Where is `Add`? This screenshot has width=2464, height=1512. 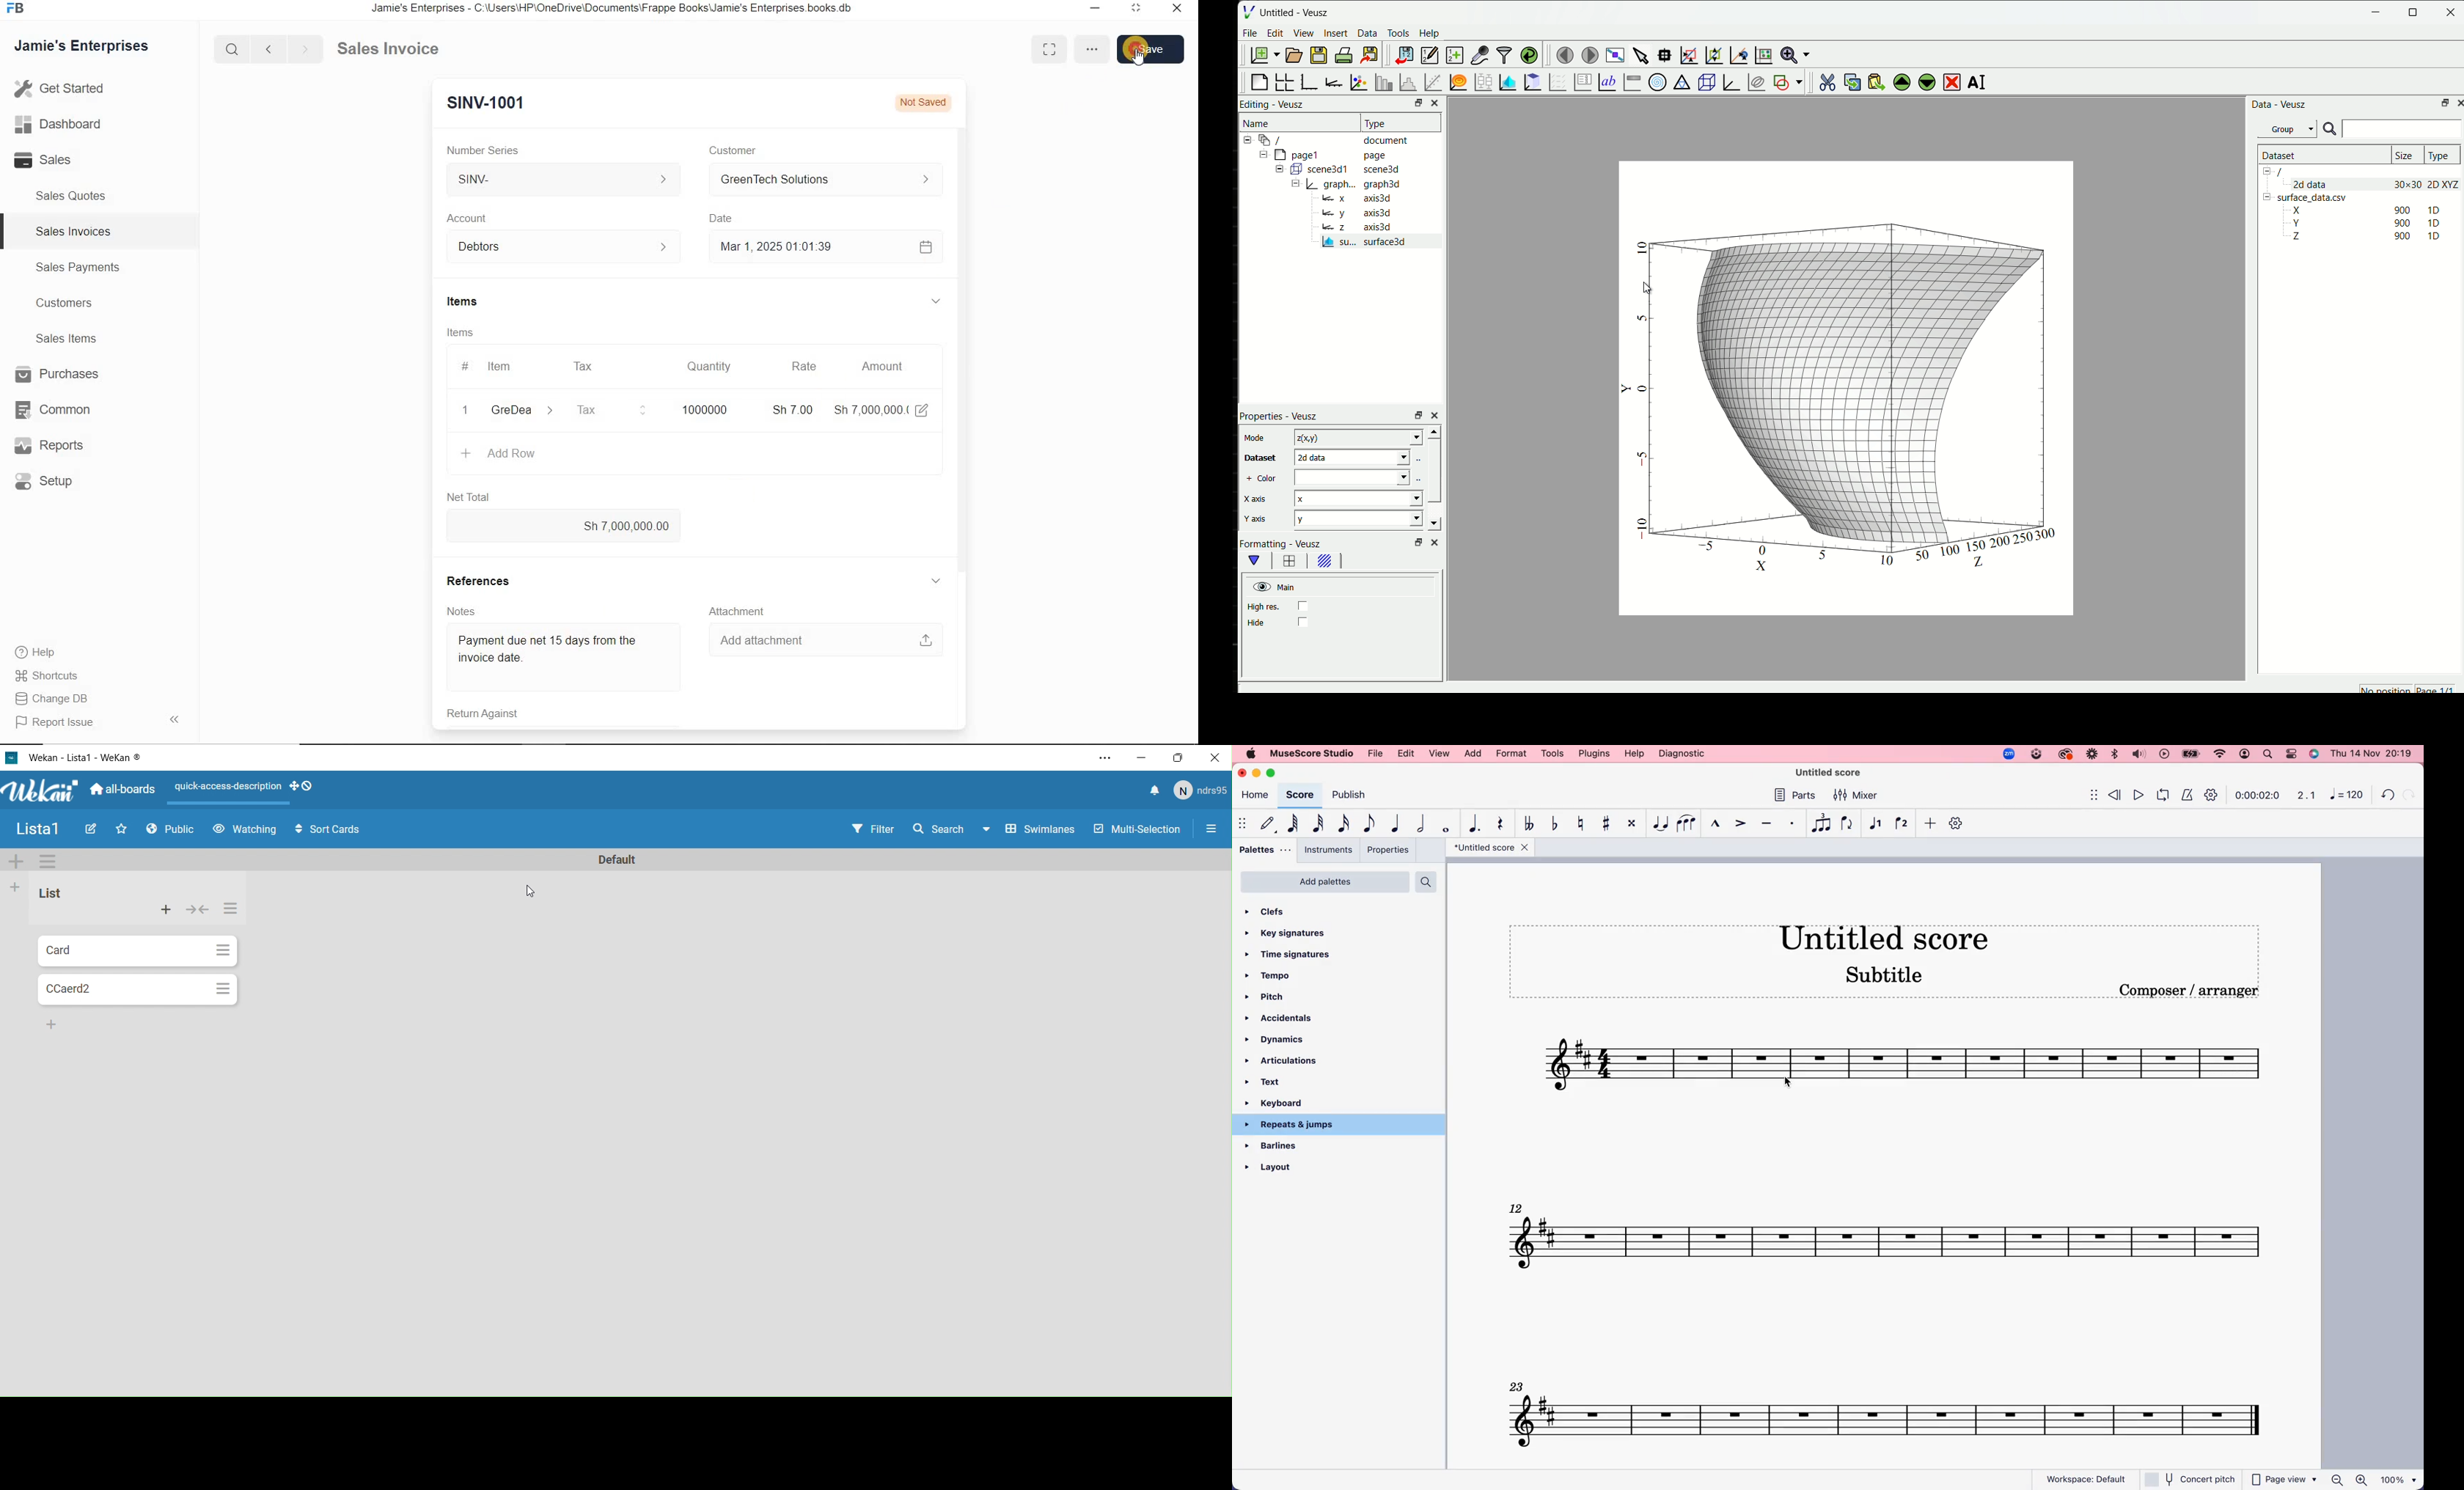
Add is located at coordinates (18, 889).